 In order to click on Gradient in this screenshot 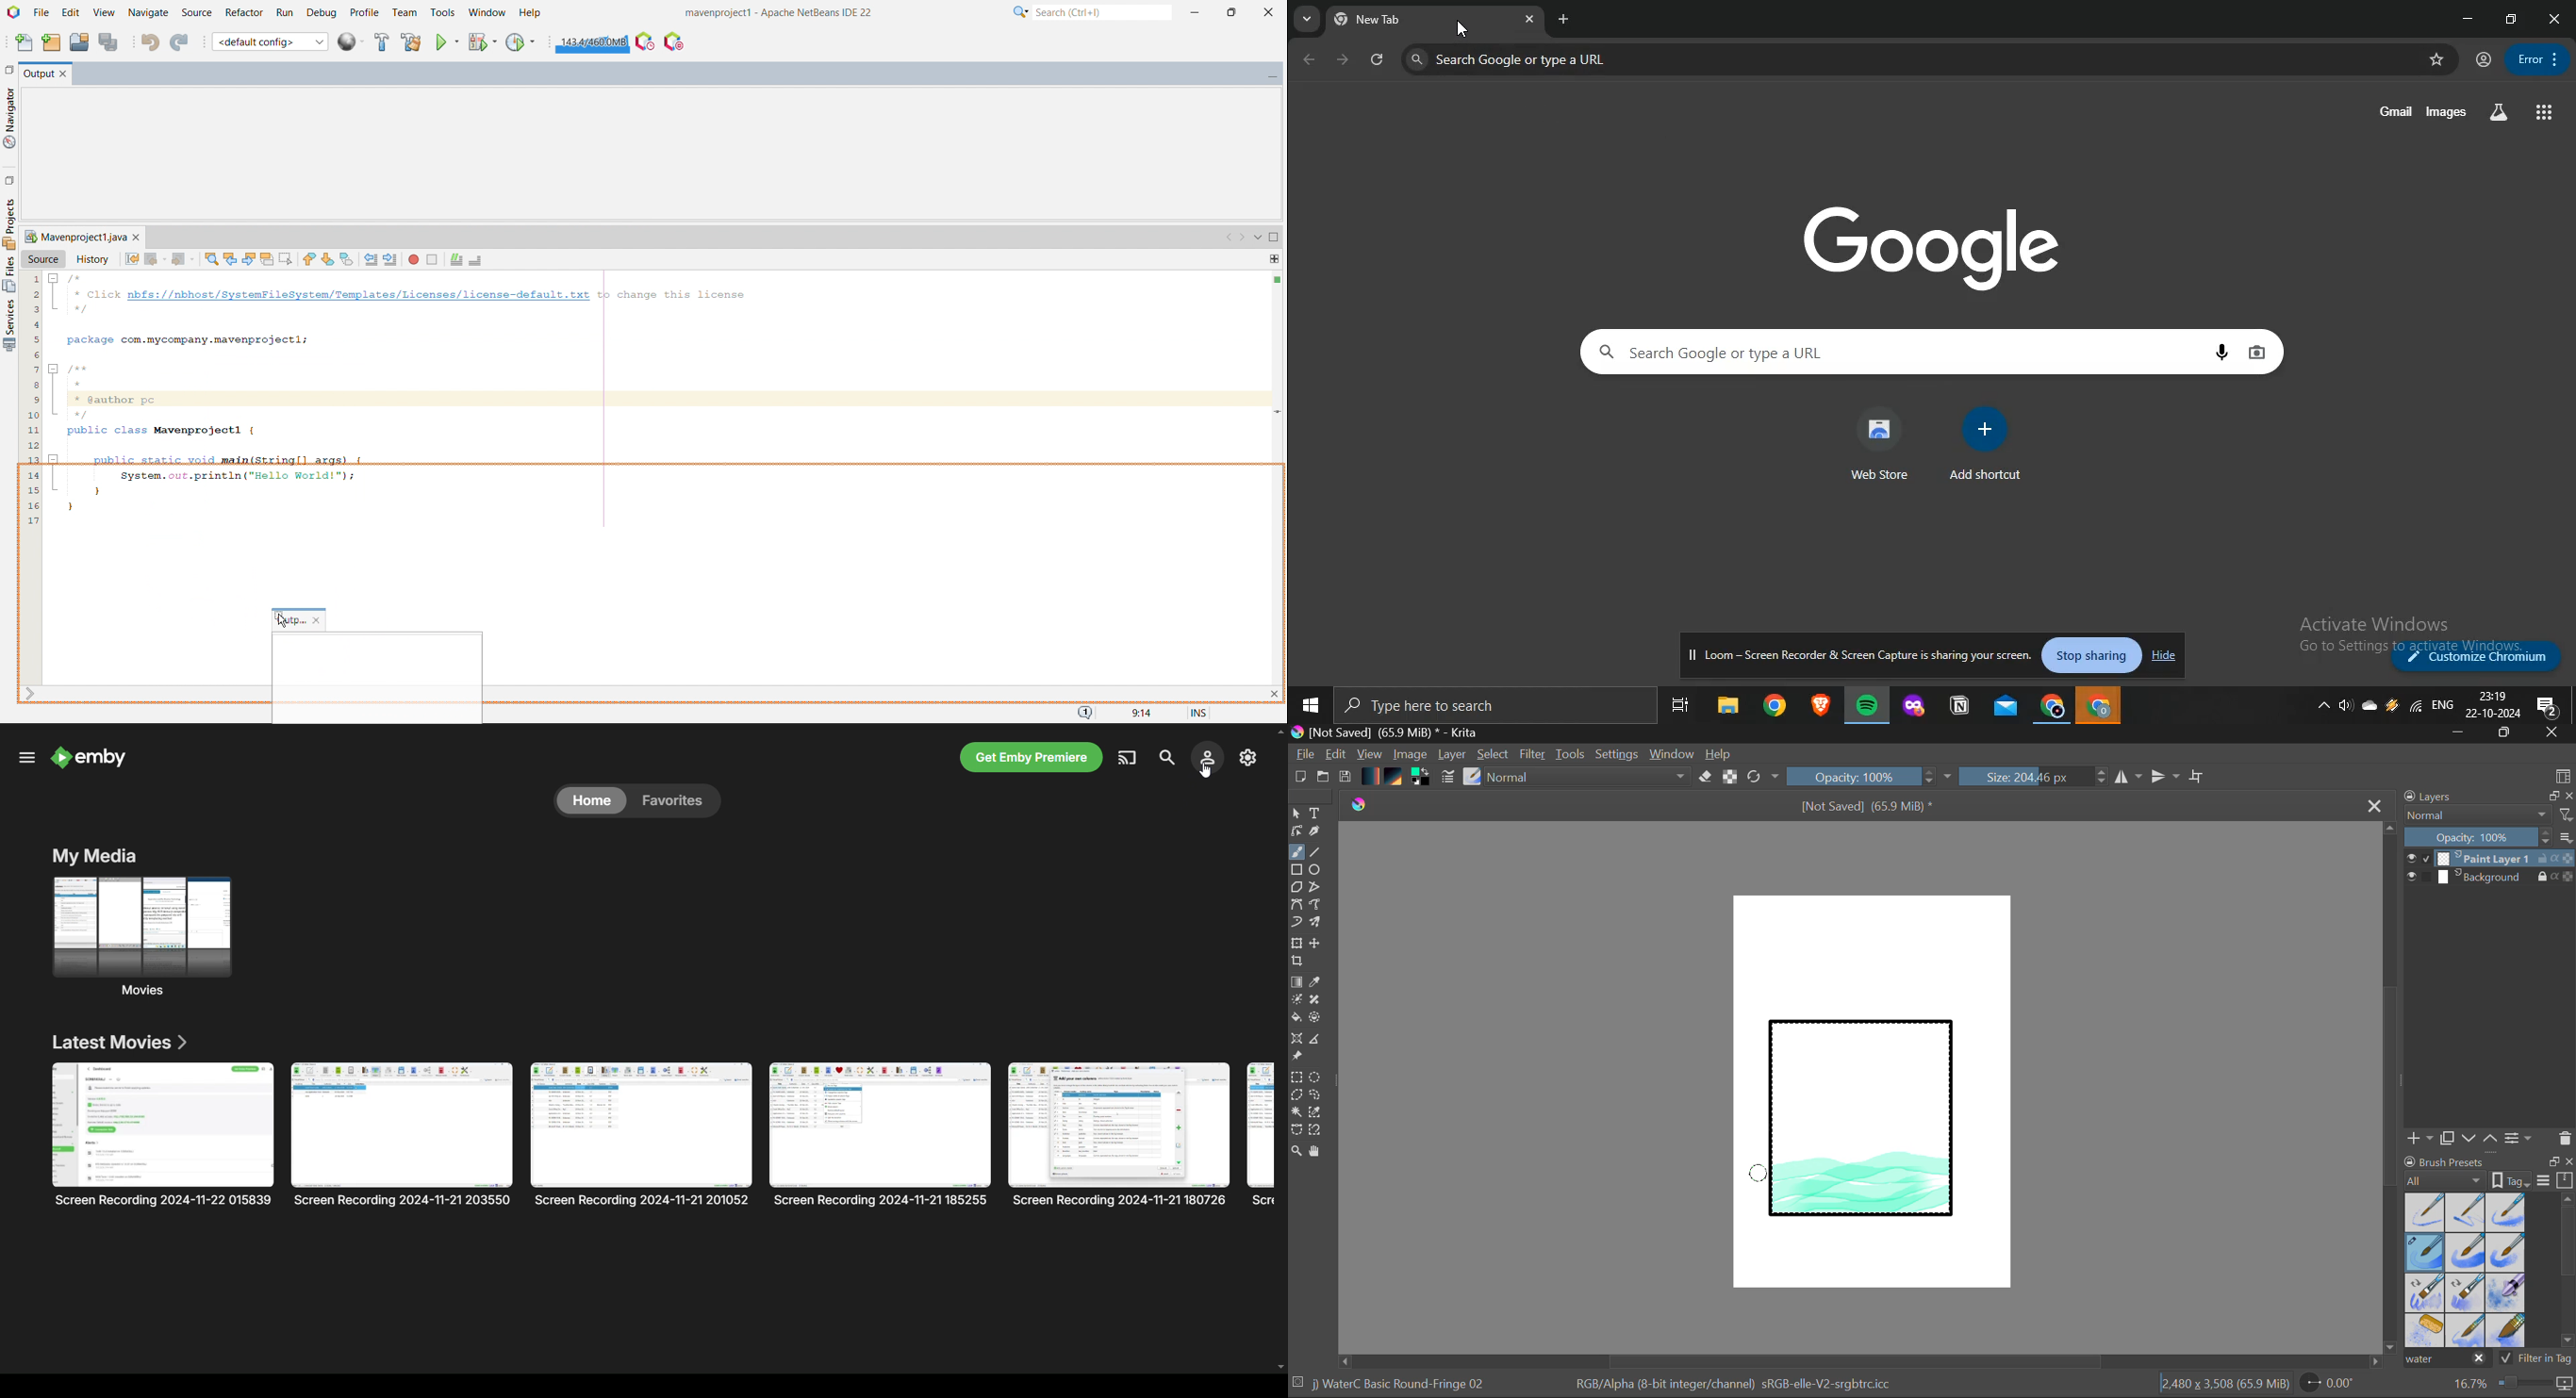, I will do `click(1369, 775)`.